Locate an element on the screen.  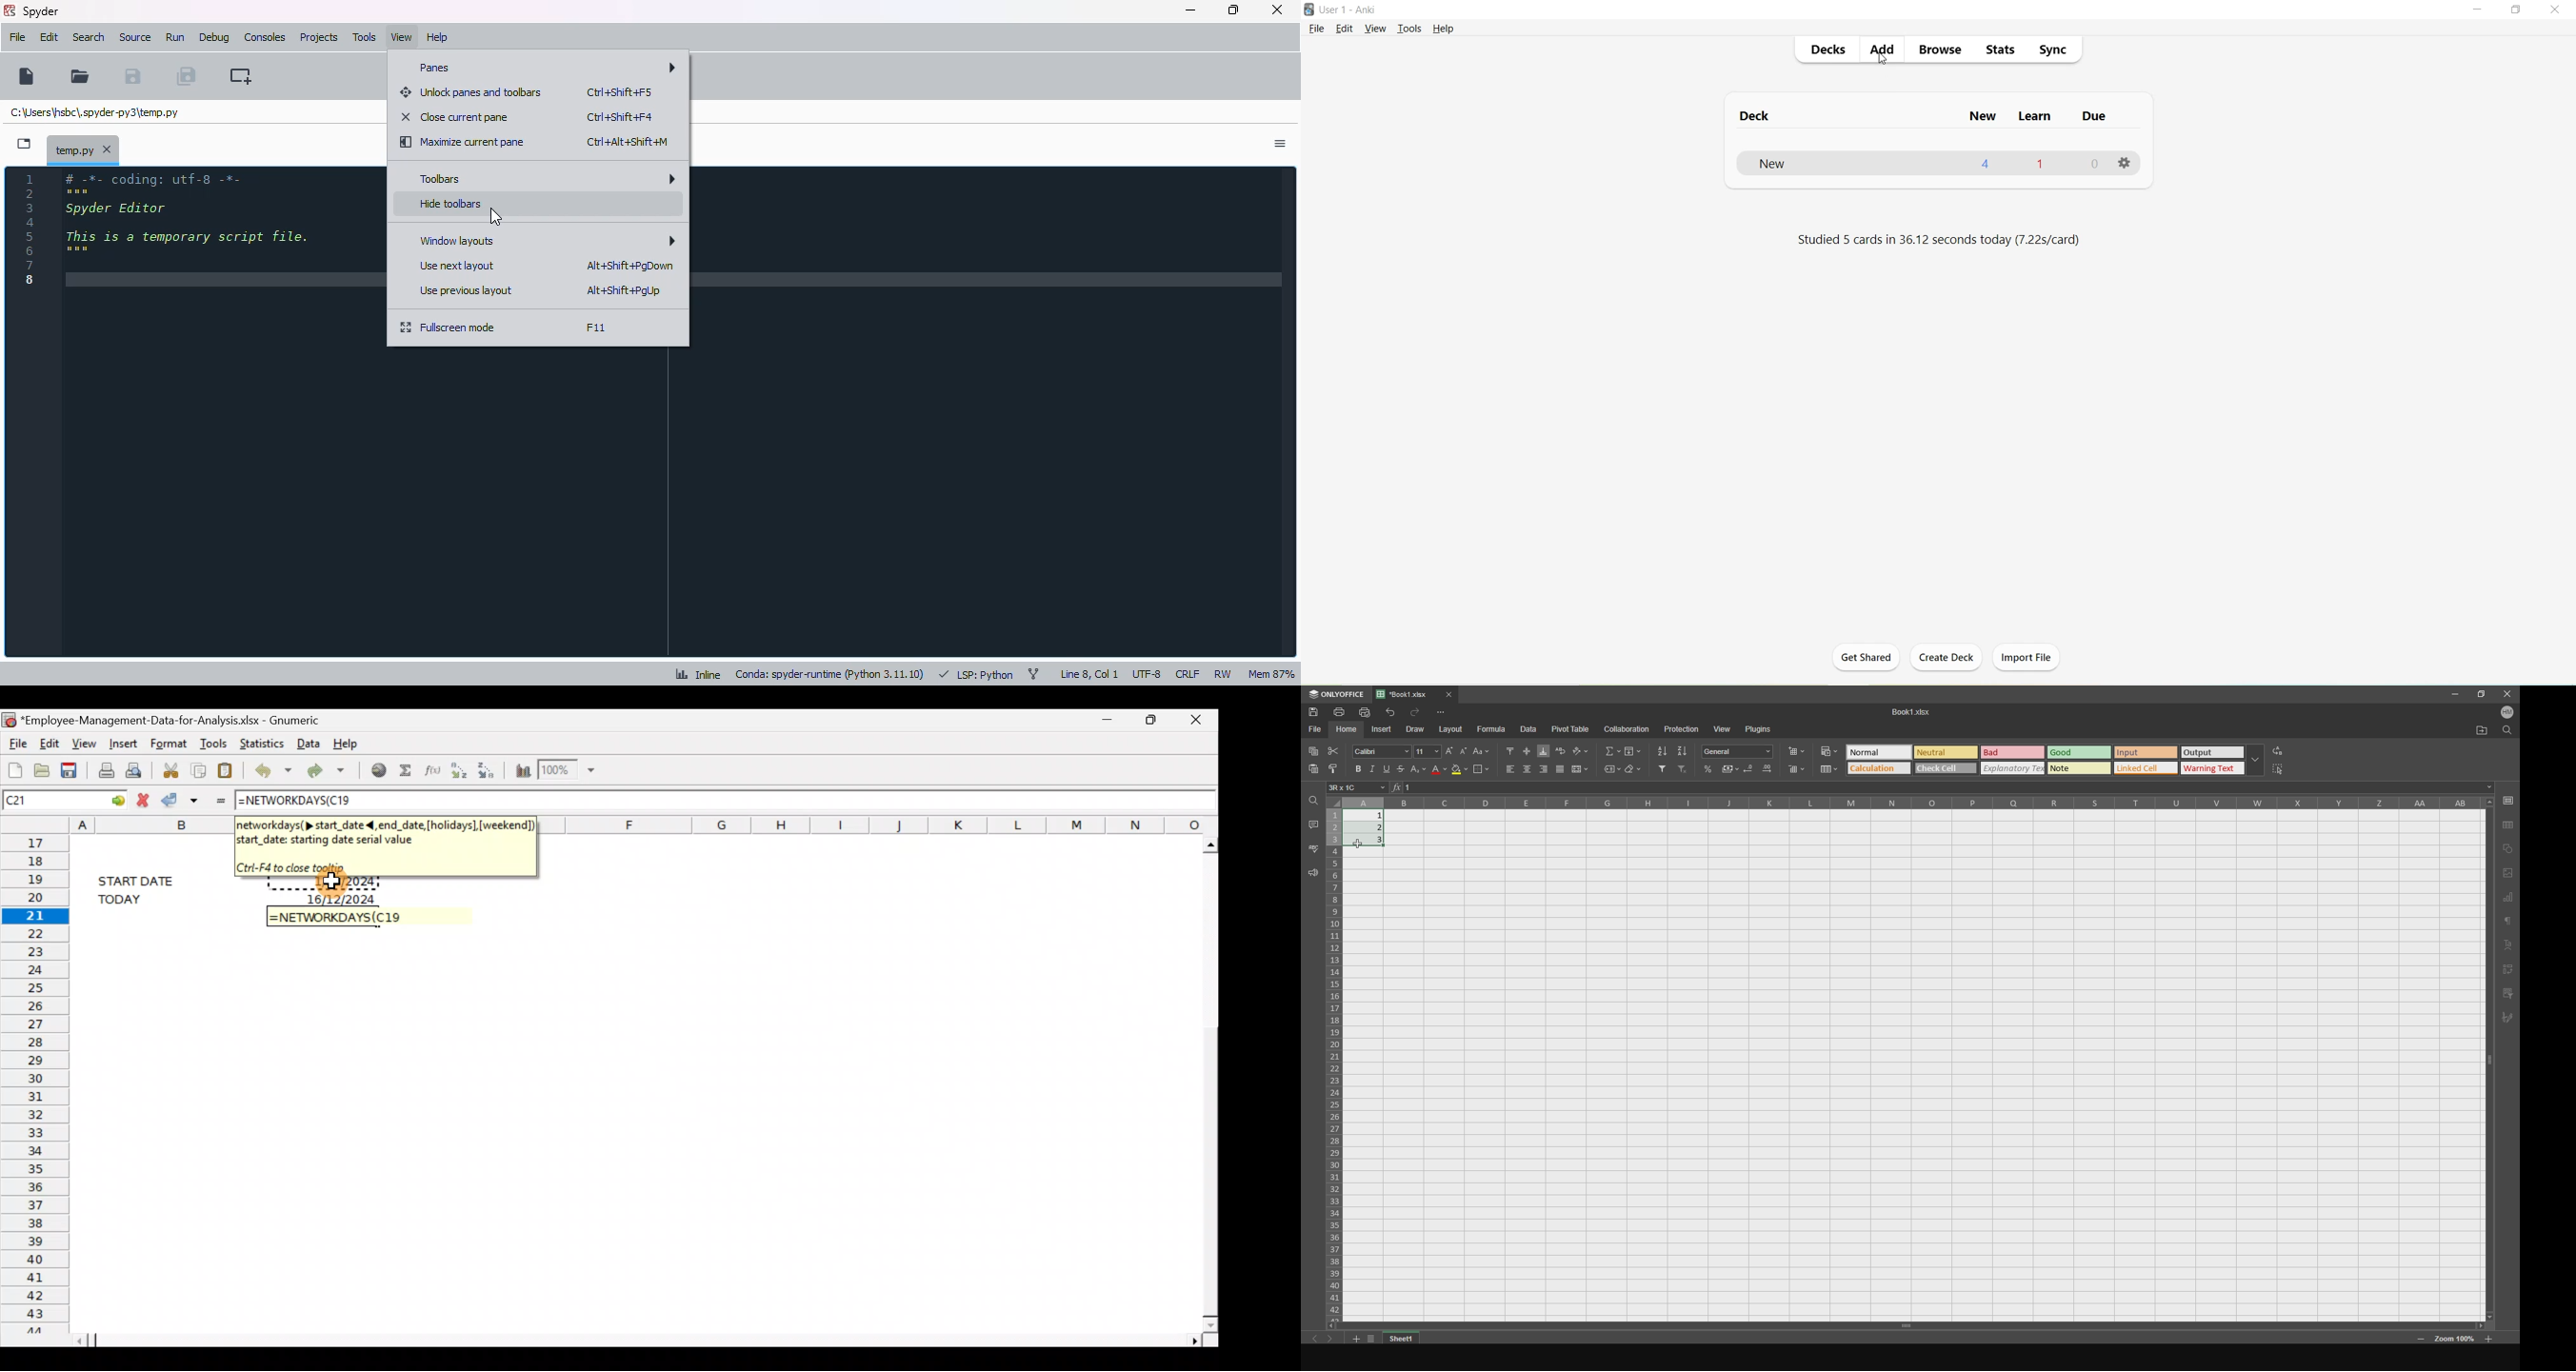
Tools is located at coordinates (212, 740).